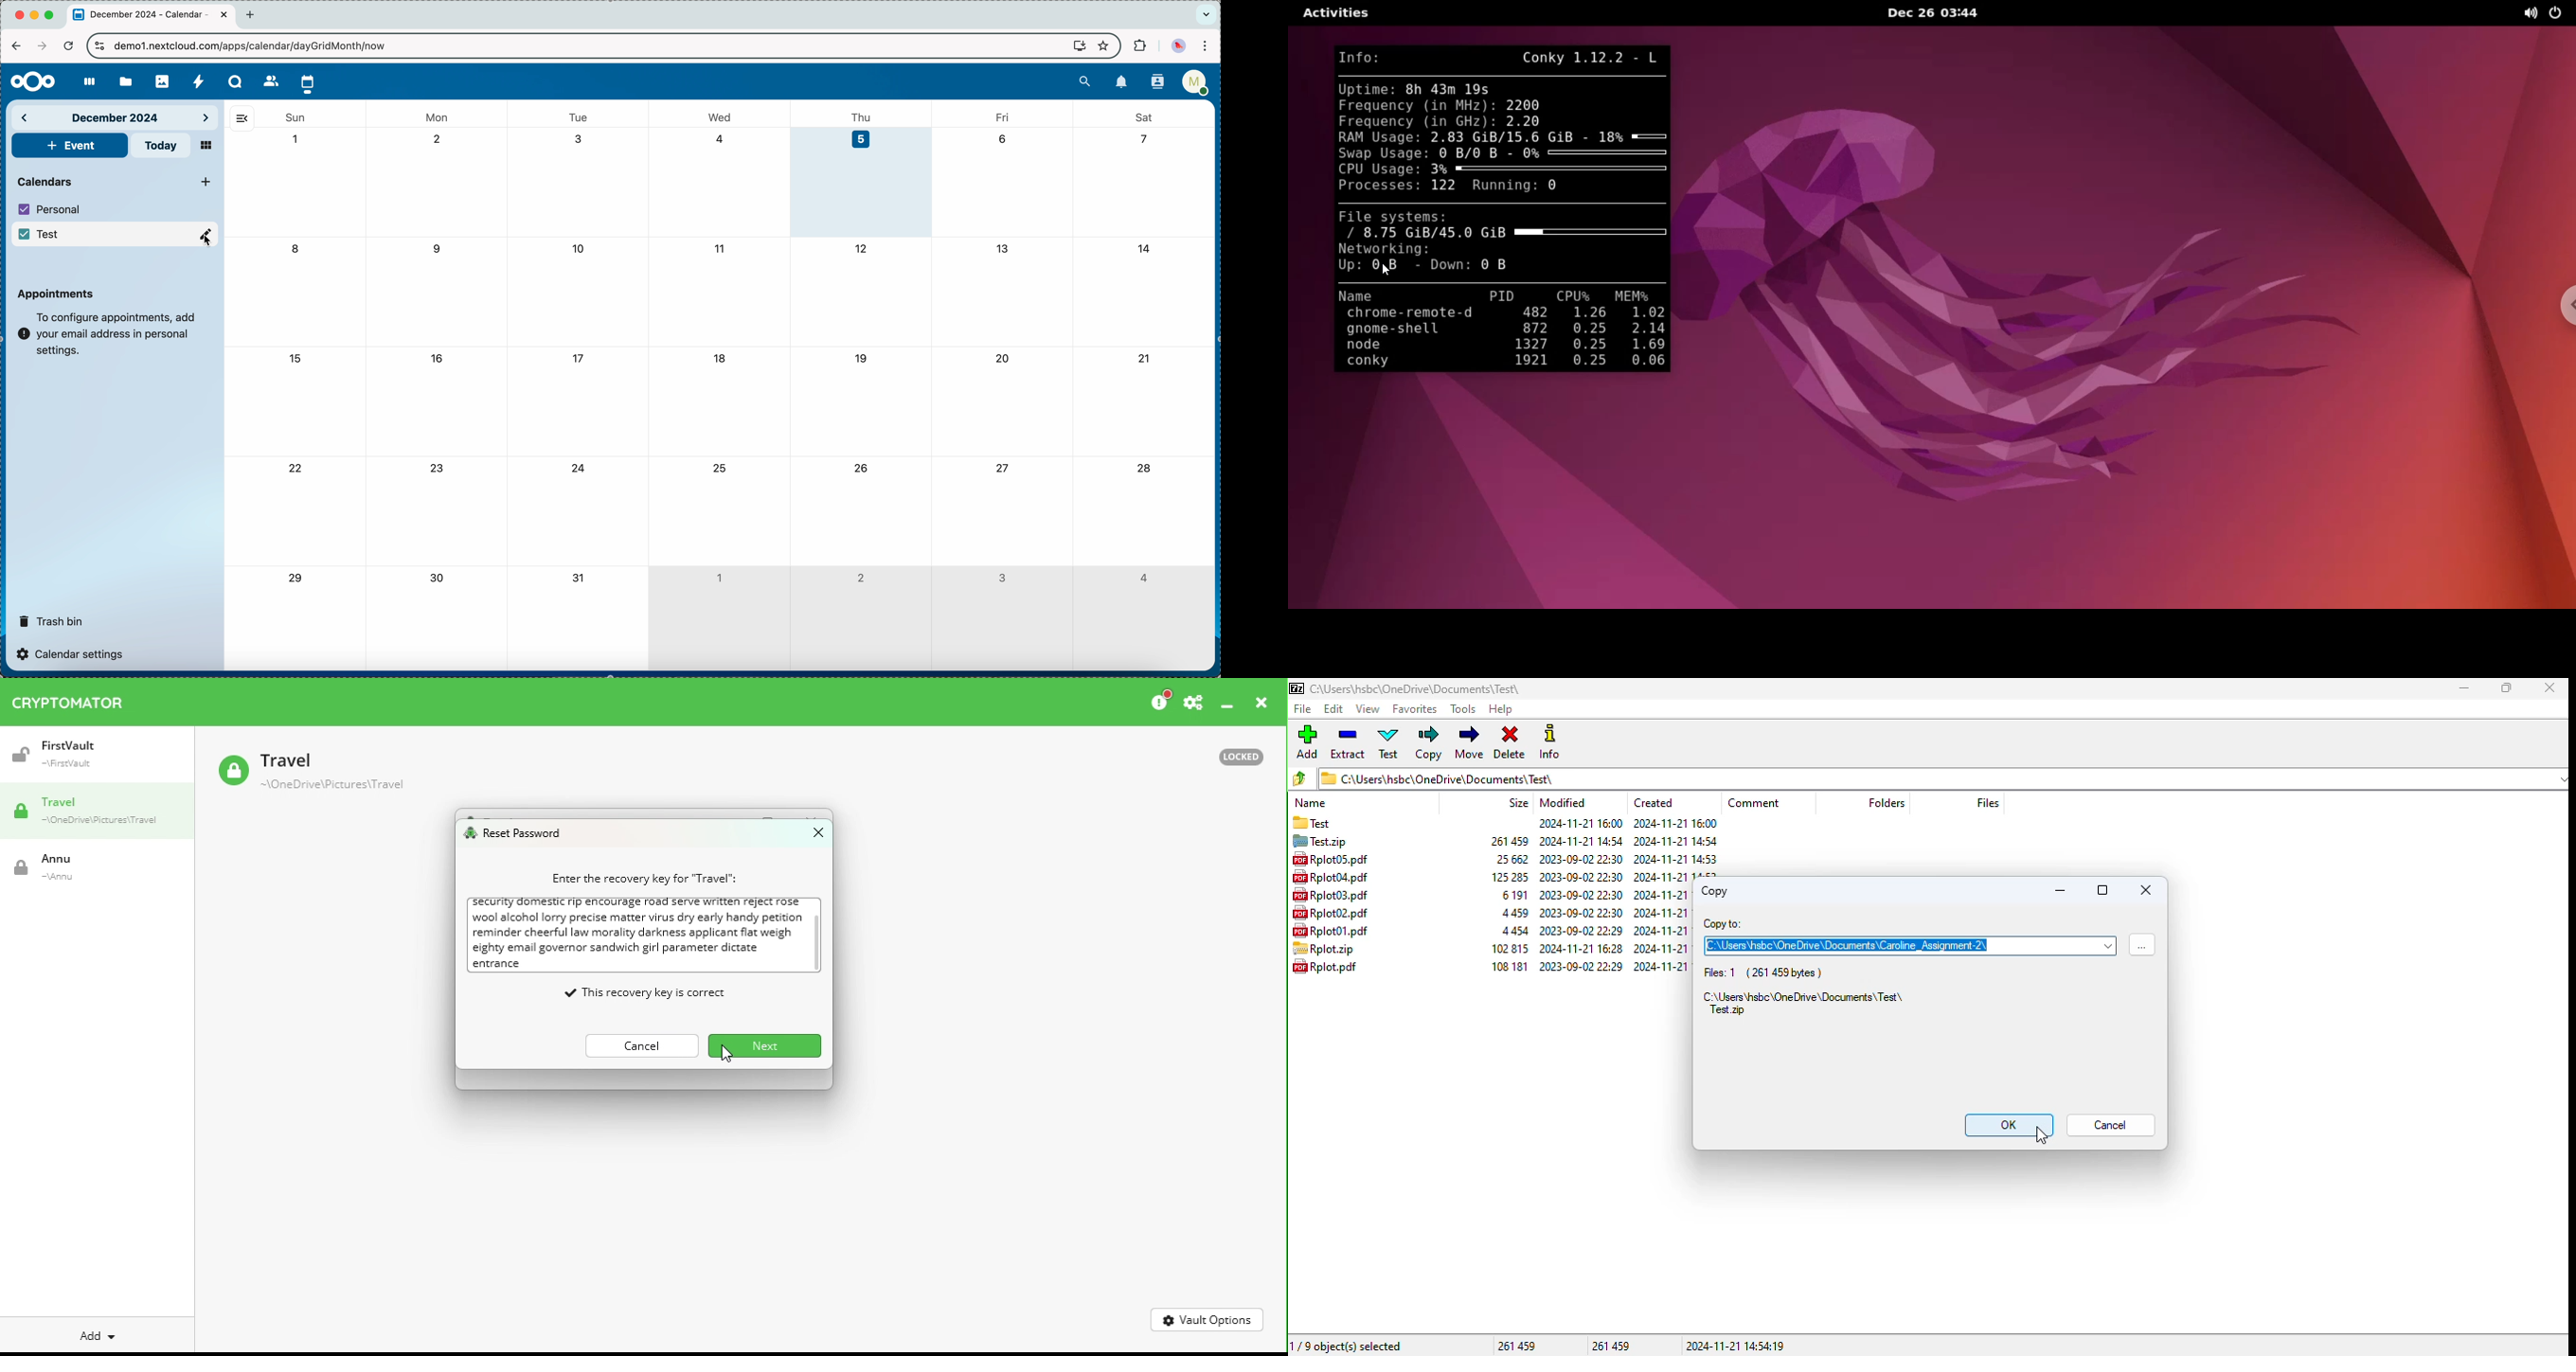 Image resolution: width=2576 pixels, height=1372 pixels. I want to click on mon, so click(438, 114).